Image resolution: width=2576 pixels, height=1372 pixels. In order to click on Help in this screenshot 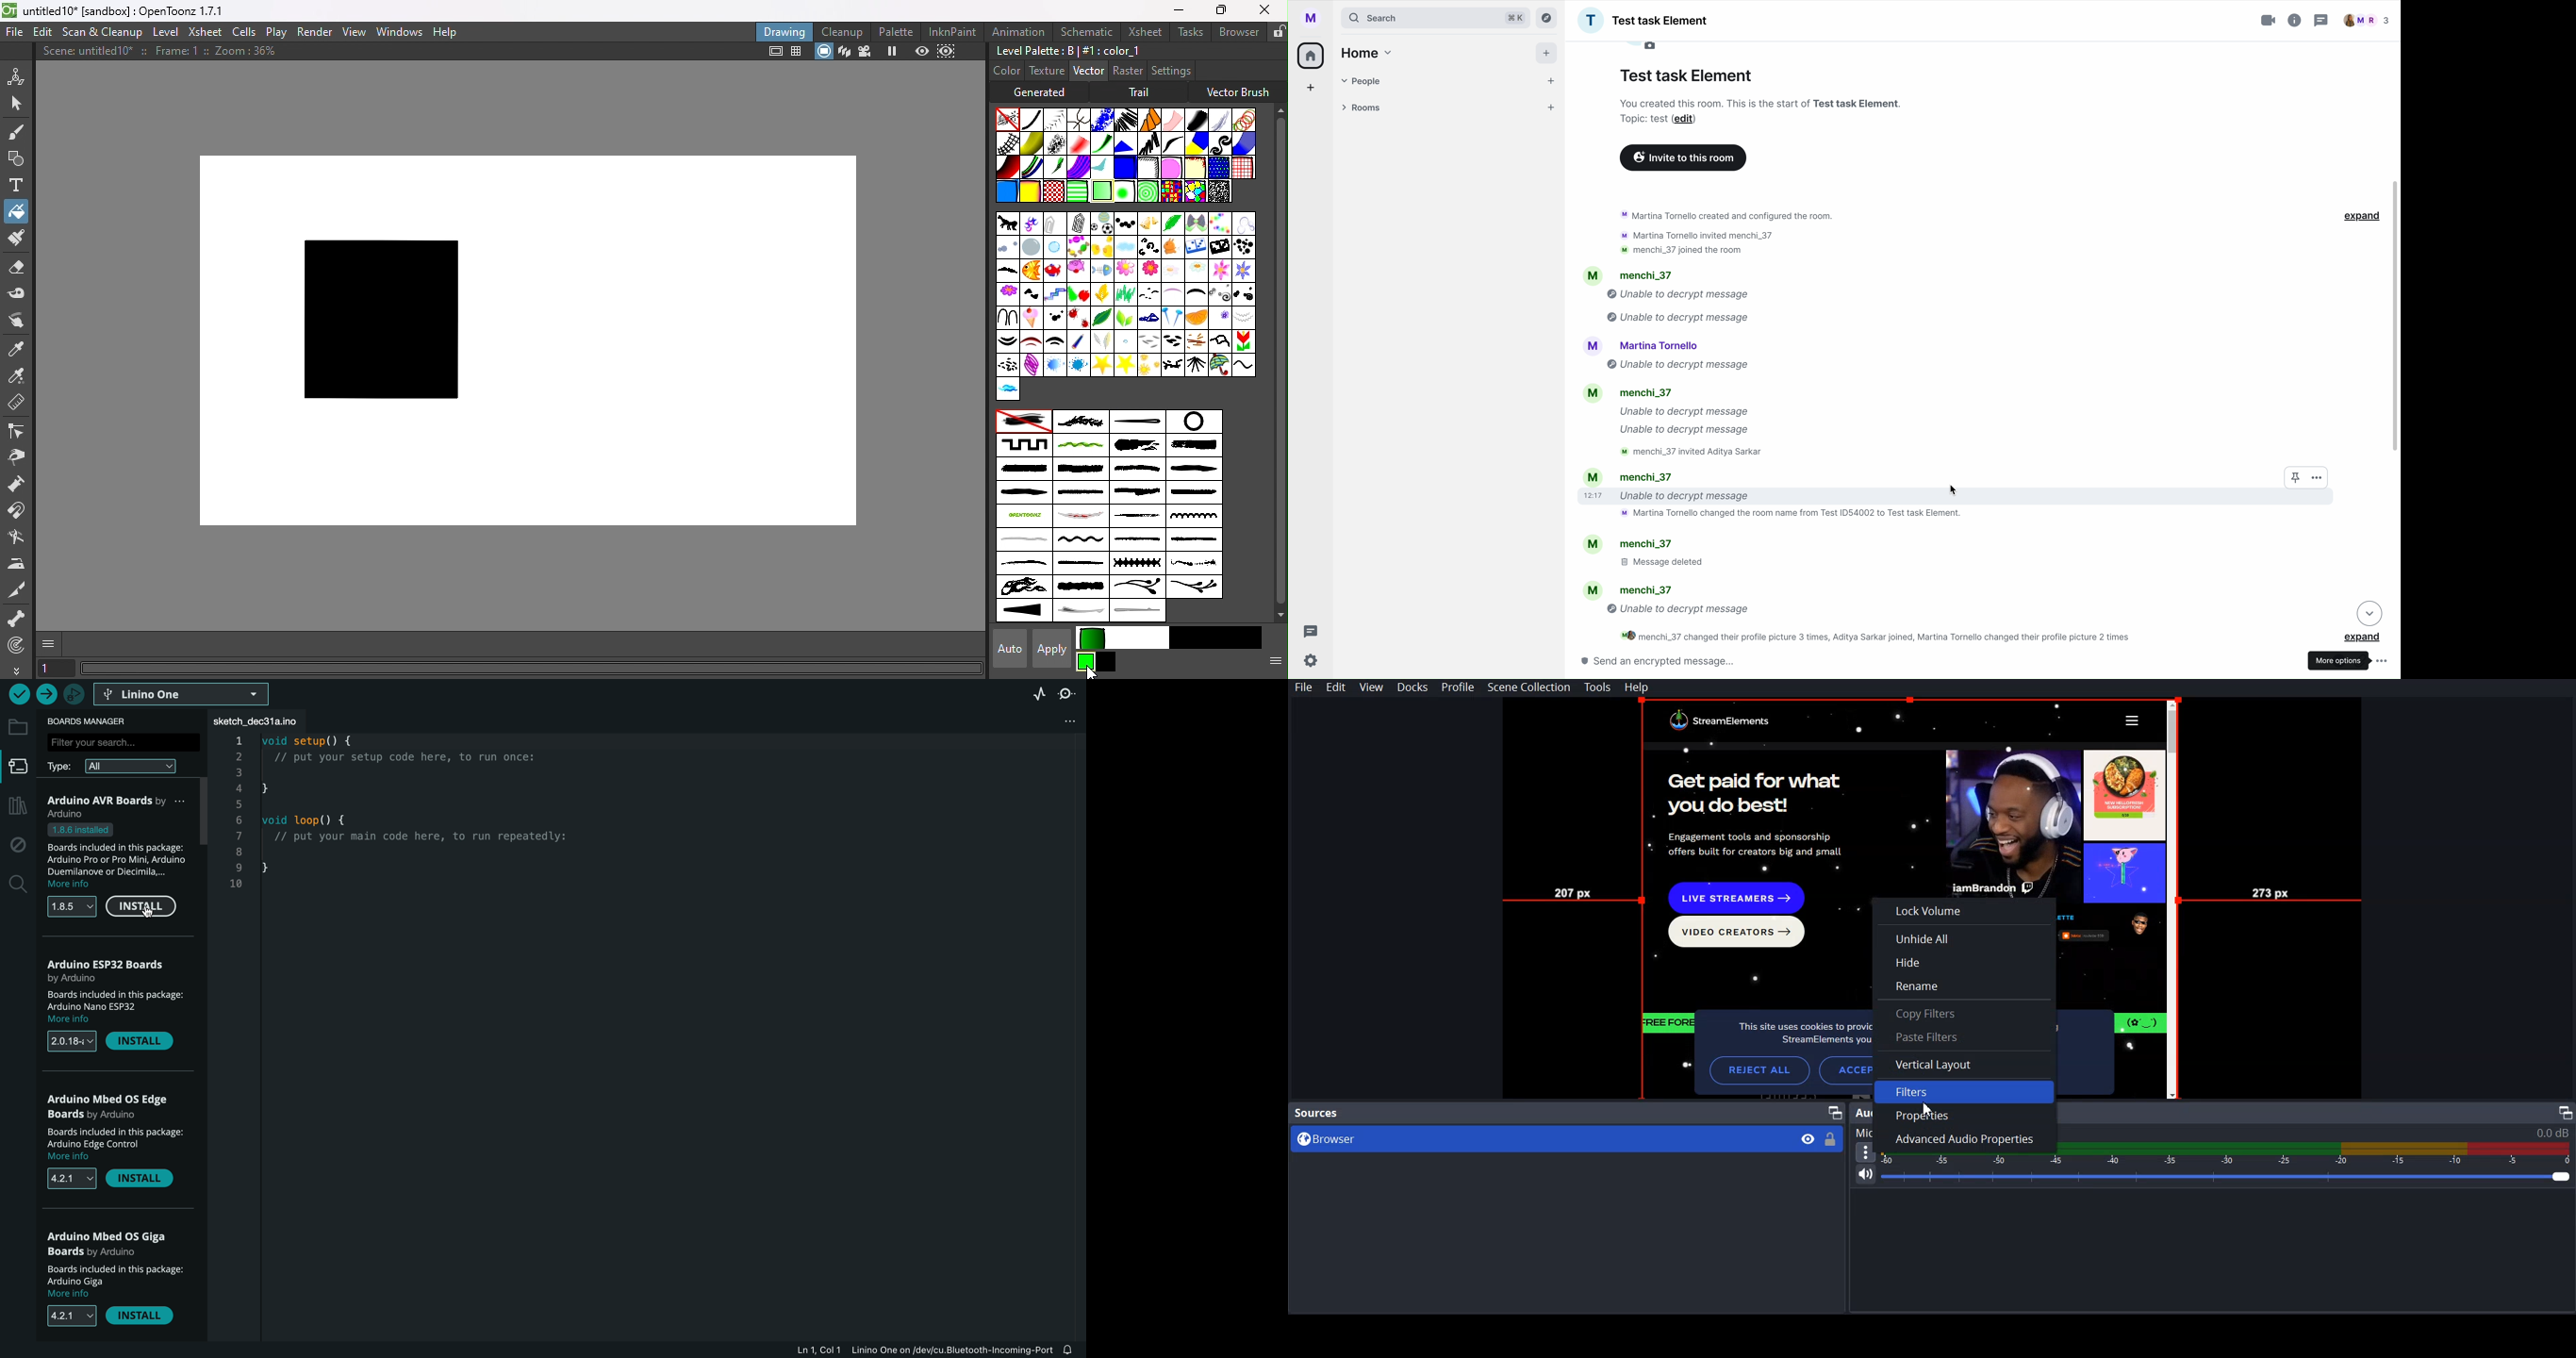, I will do `click(450, 30)`.